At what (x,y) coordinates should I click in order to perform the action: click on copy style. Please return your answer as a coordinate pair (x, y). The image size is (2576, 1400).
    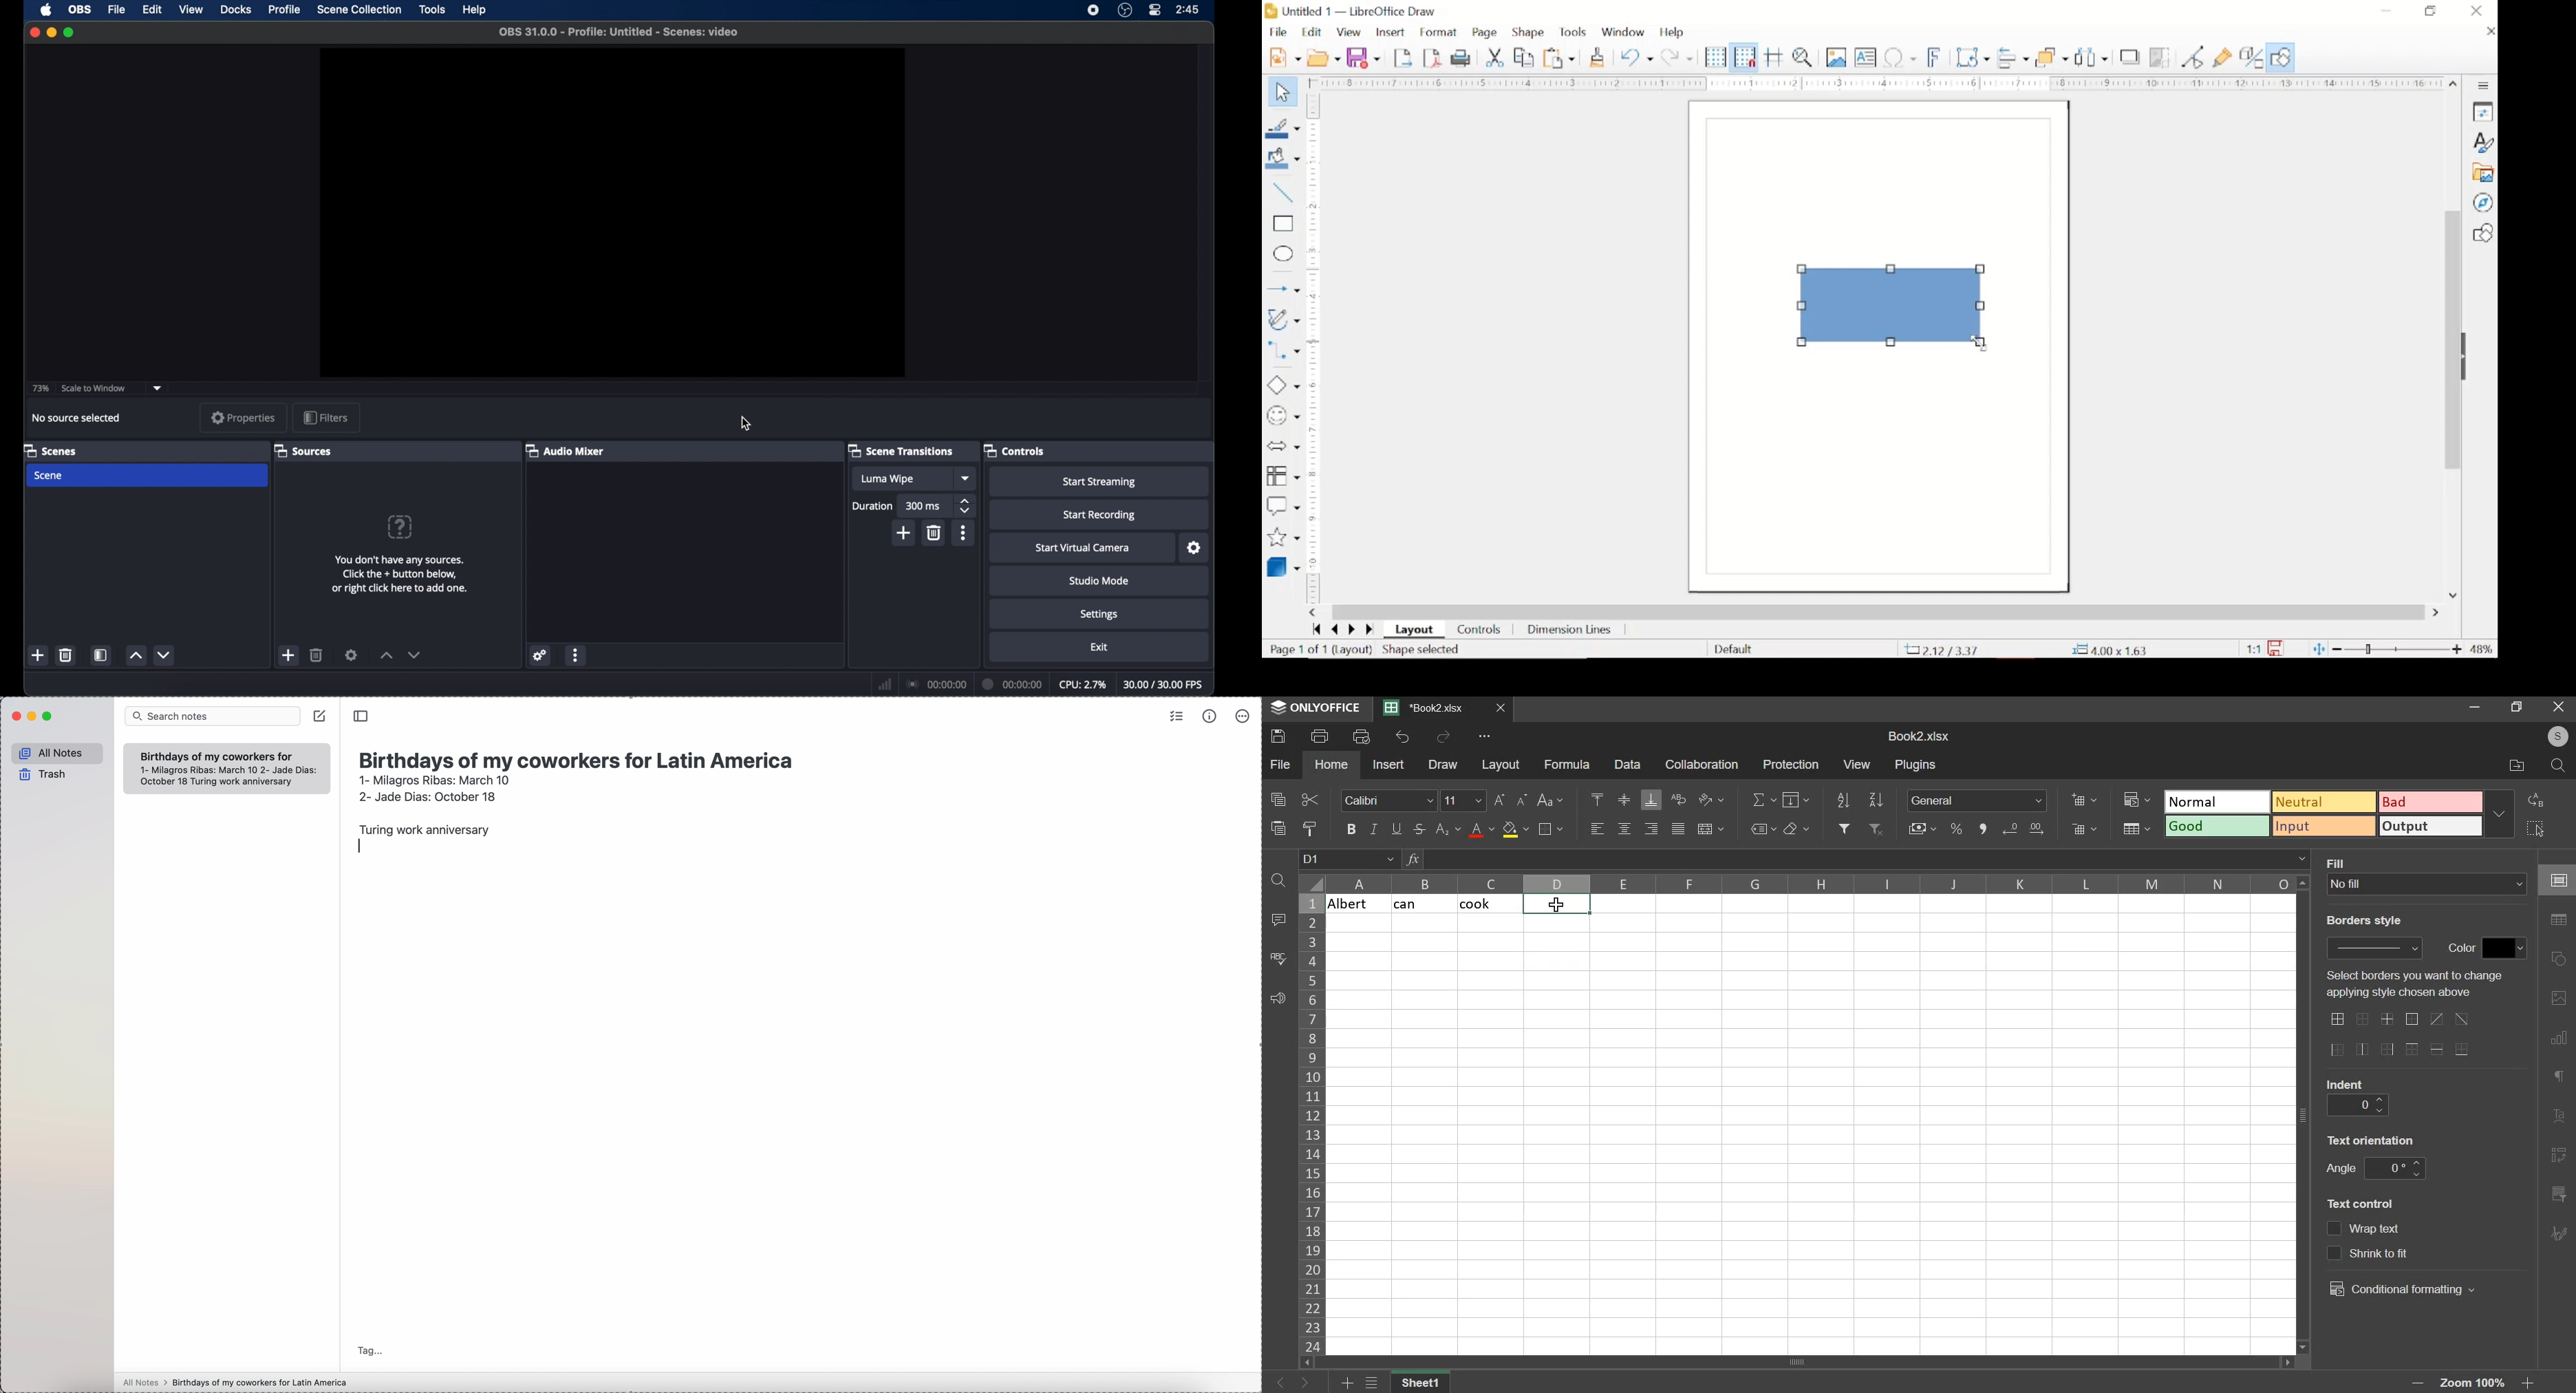
    Looking at the image, I should click on (1311, 828).